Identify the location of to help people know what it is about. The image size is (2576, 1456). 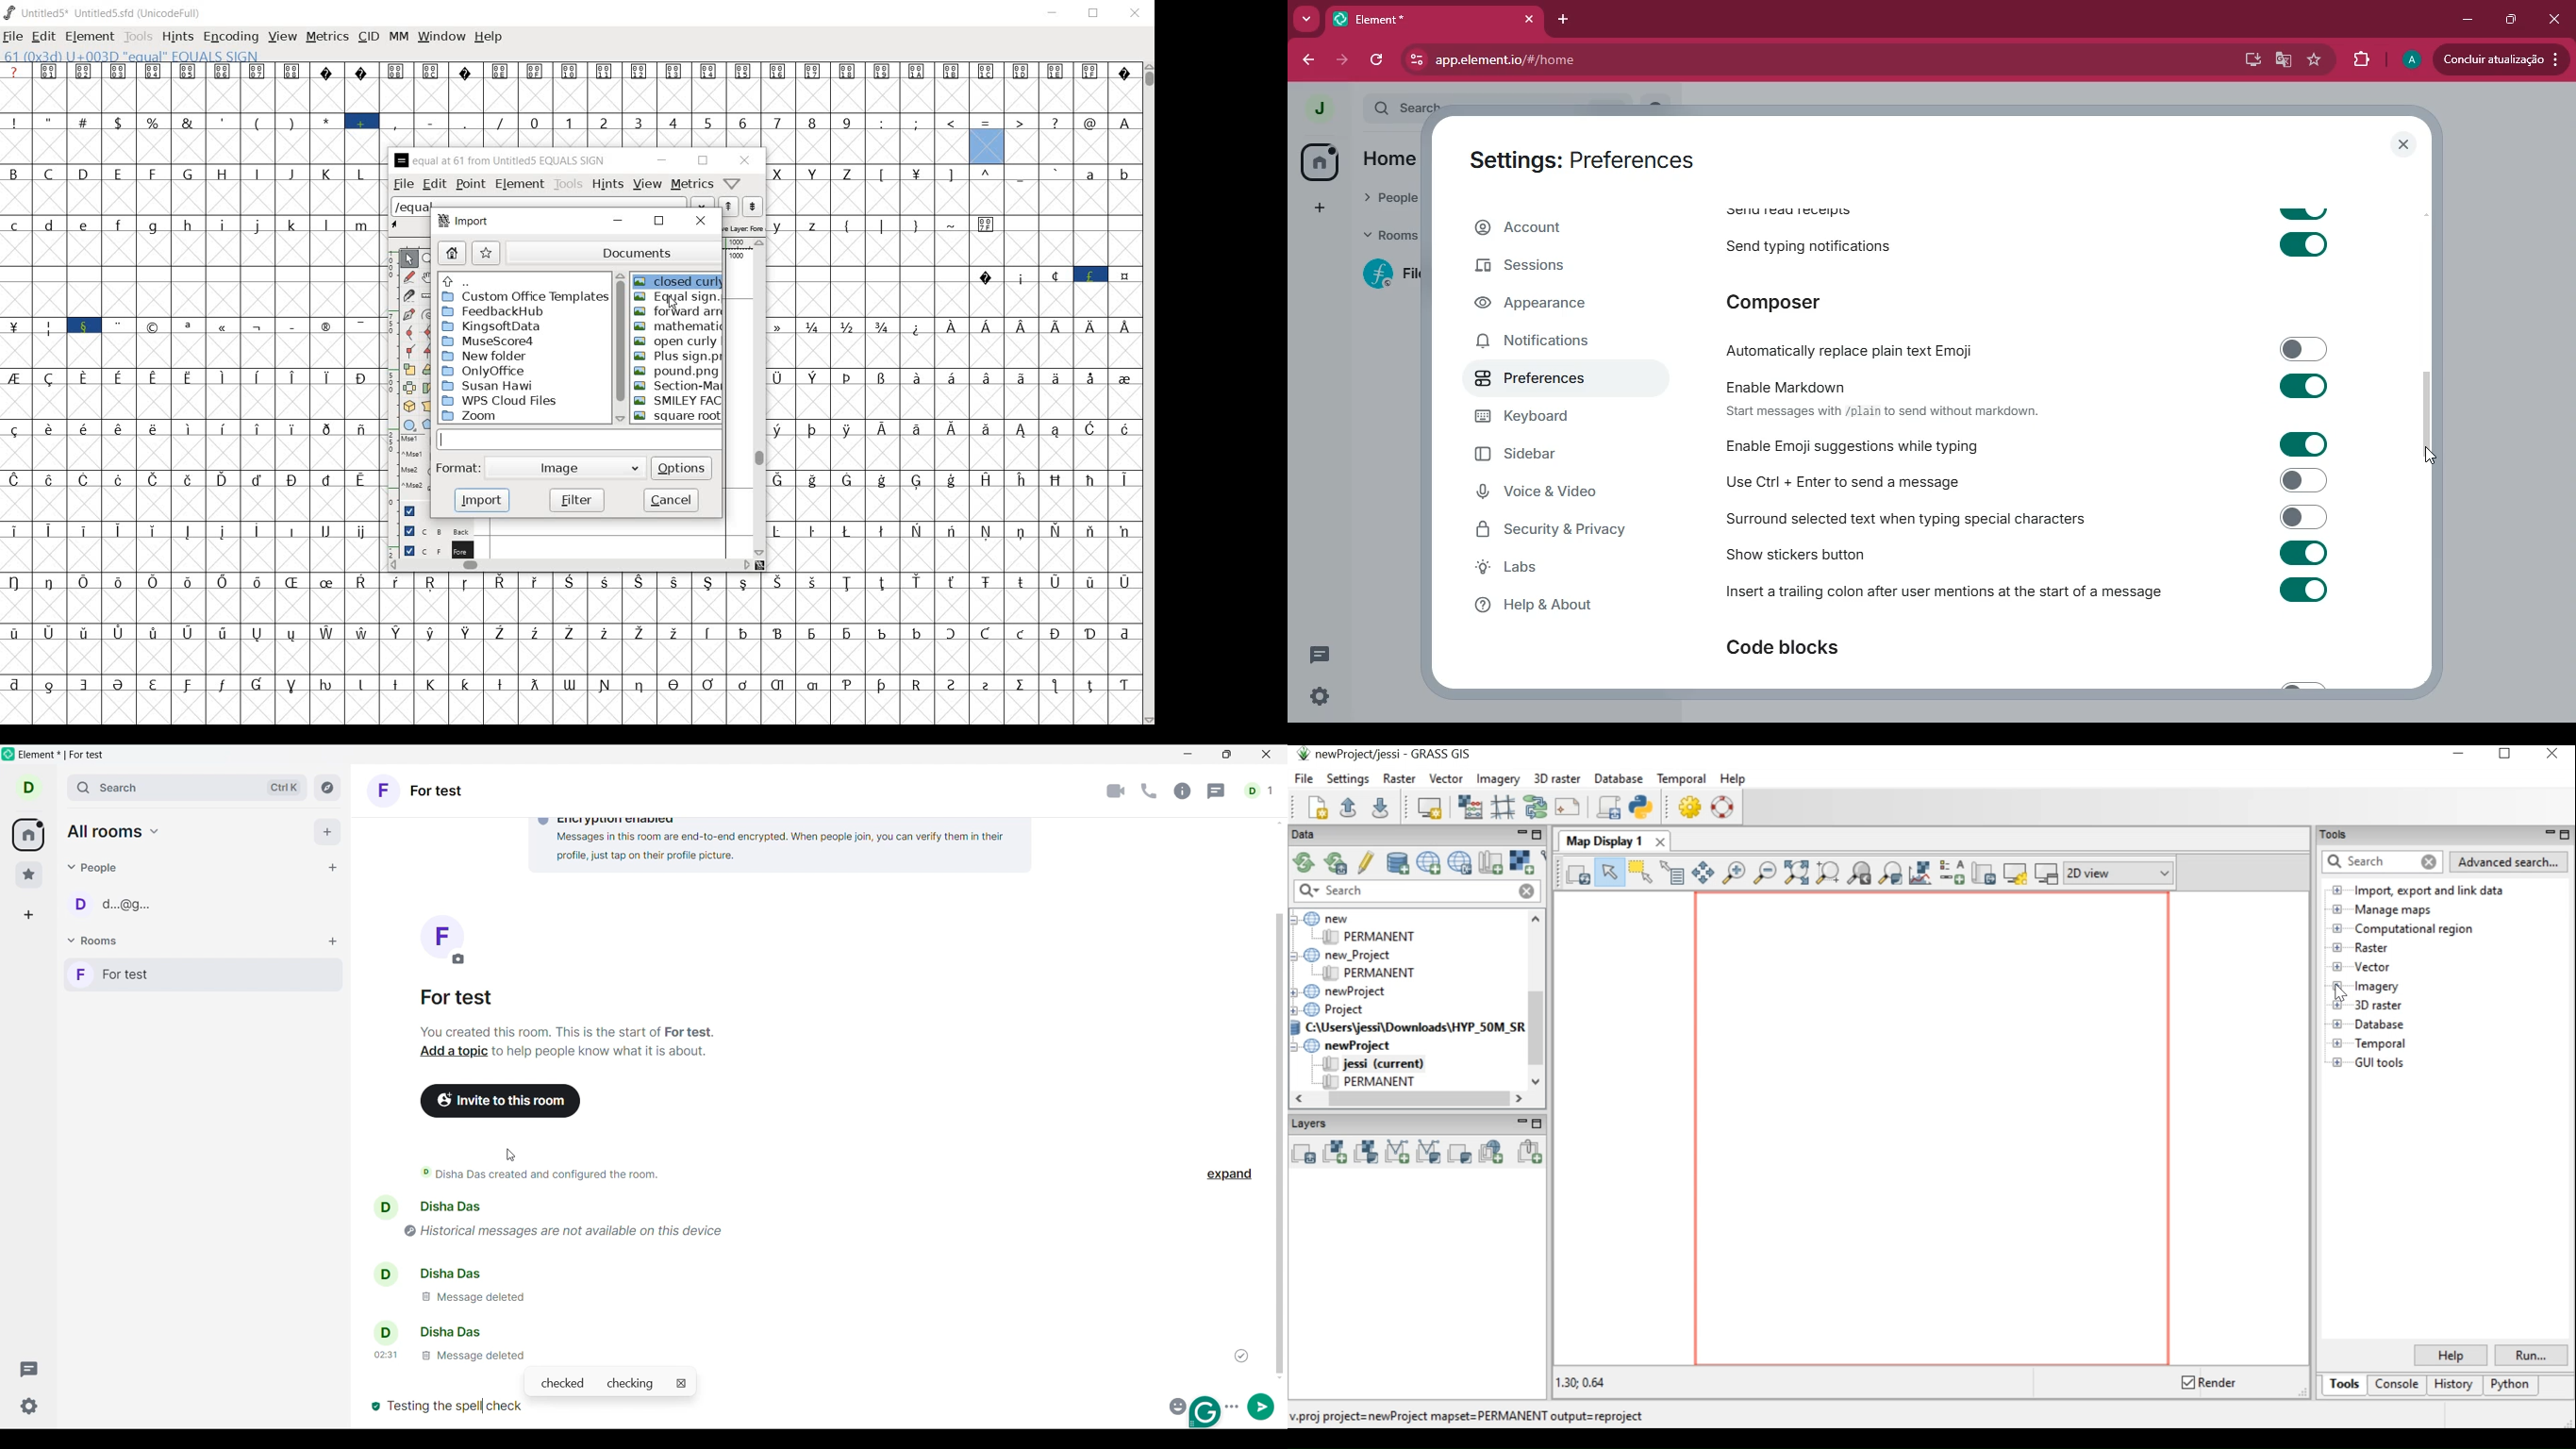
(602, 1055).